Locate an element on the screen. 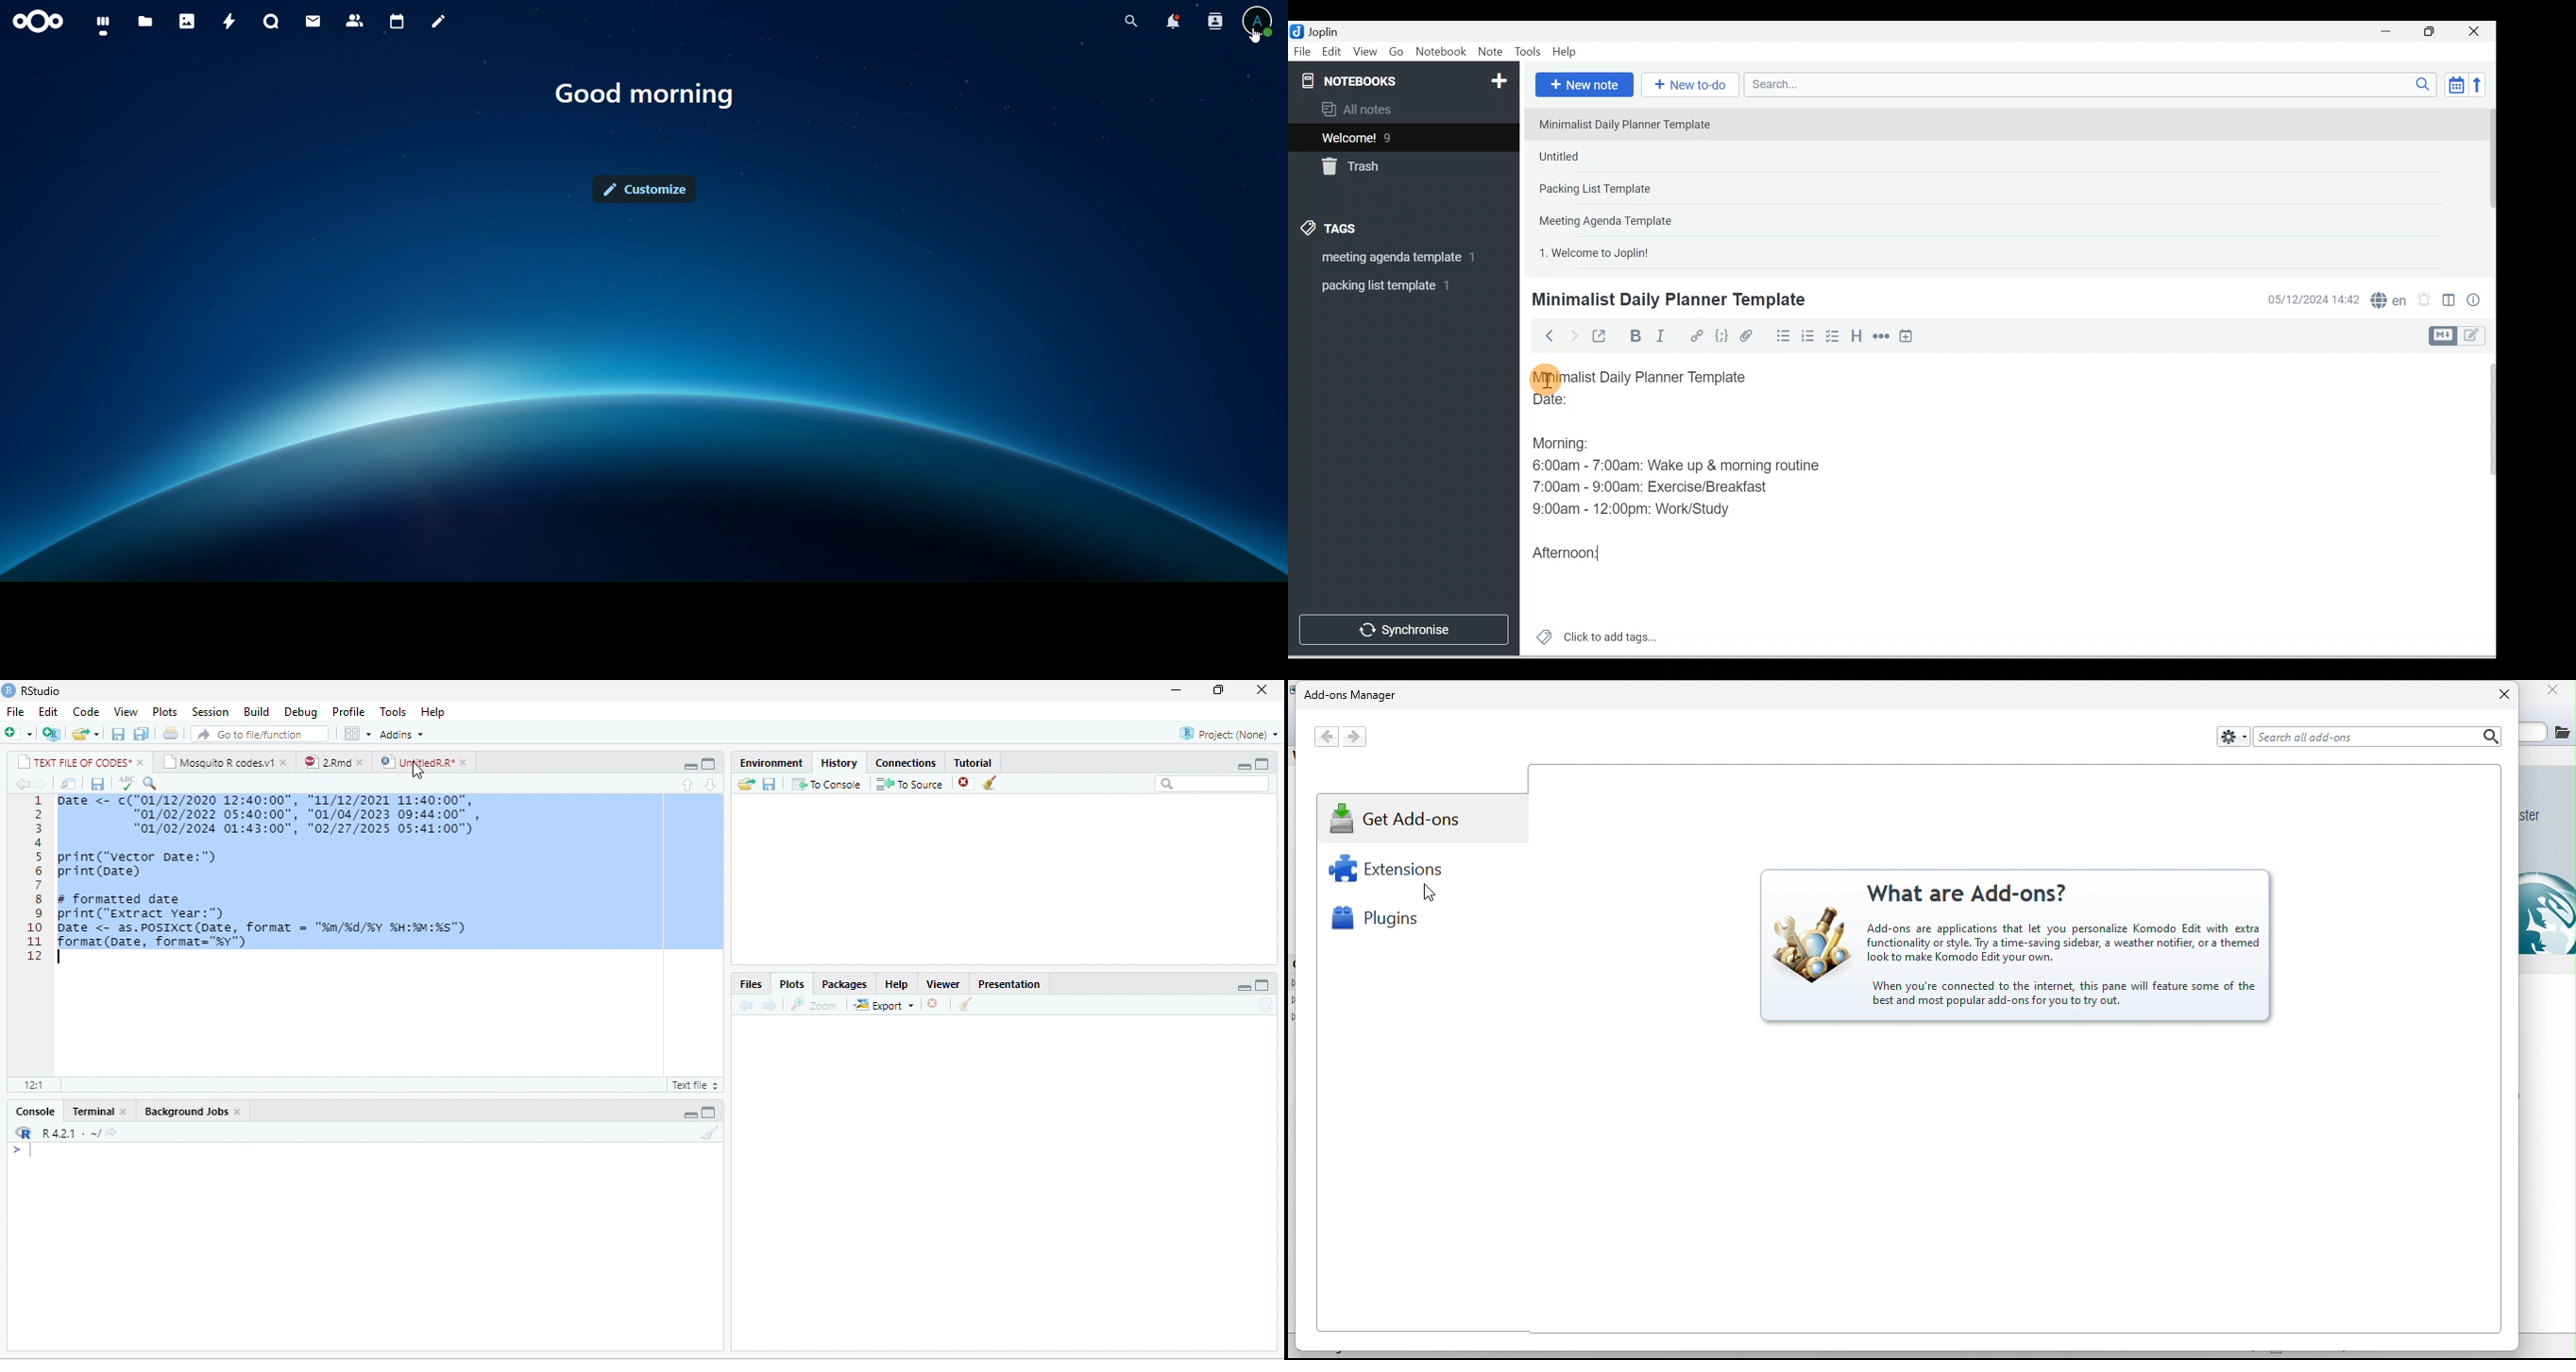  6:00am - 7:00am: Wake up & morning routine is located at coordinates (1680, 465).